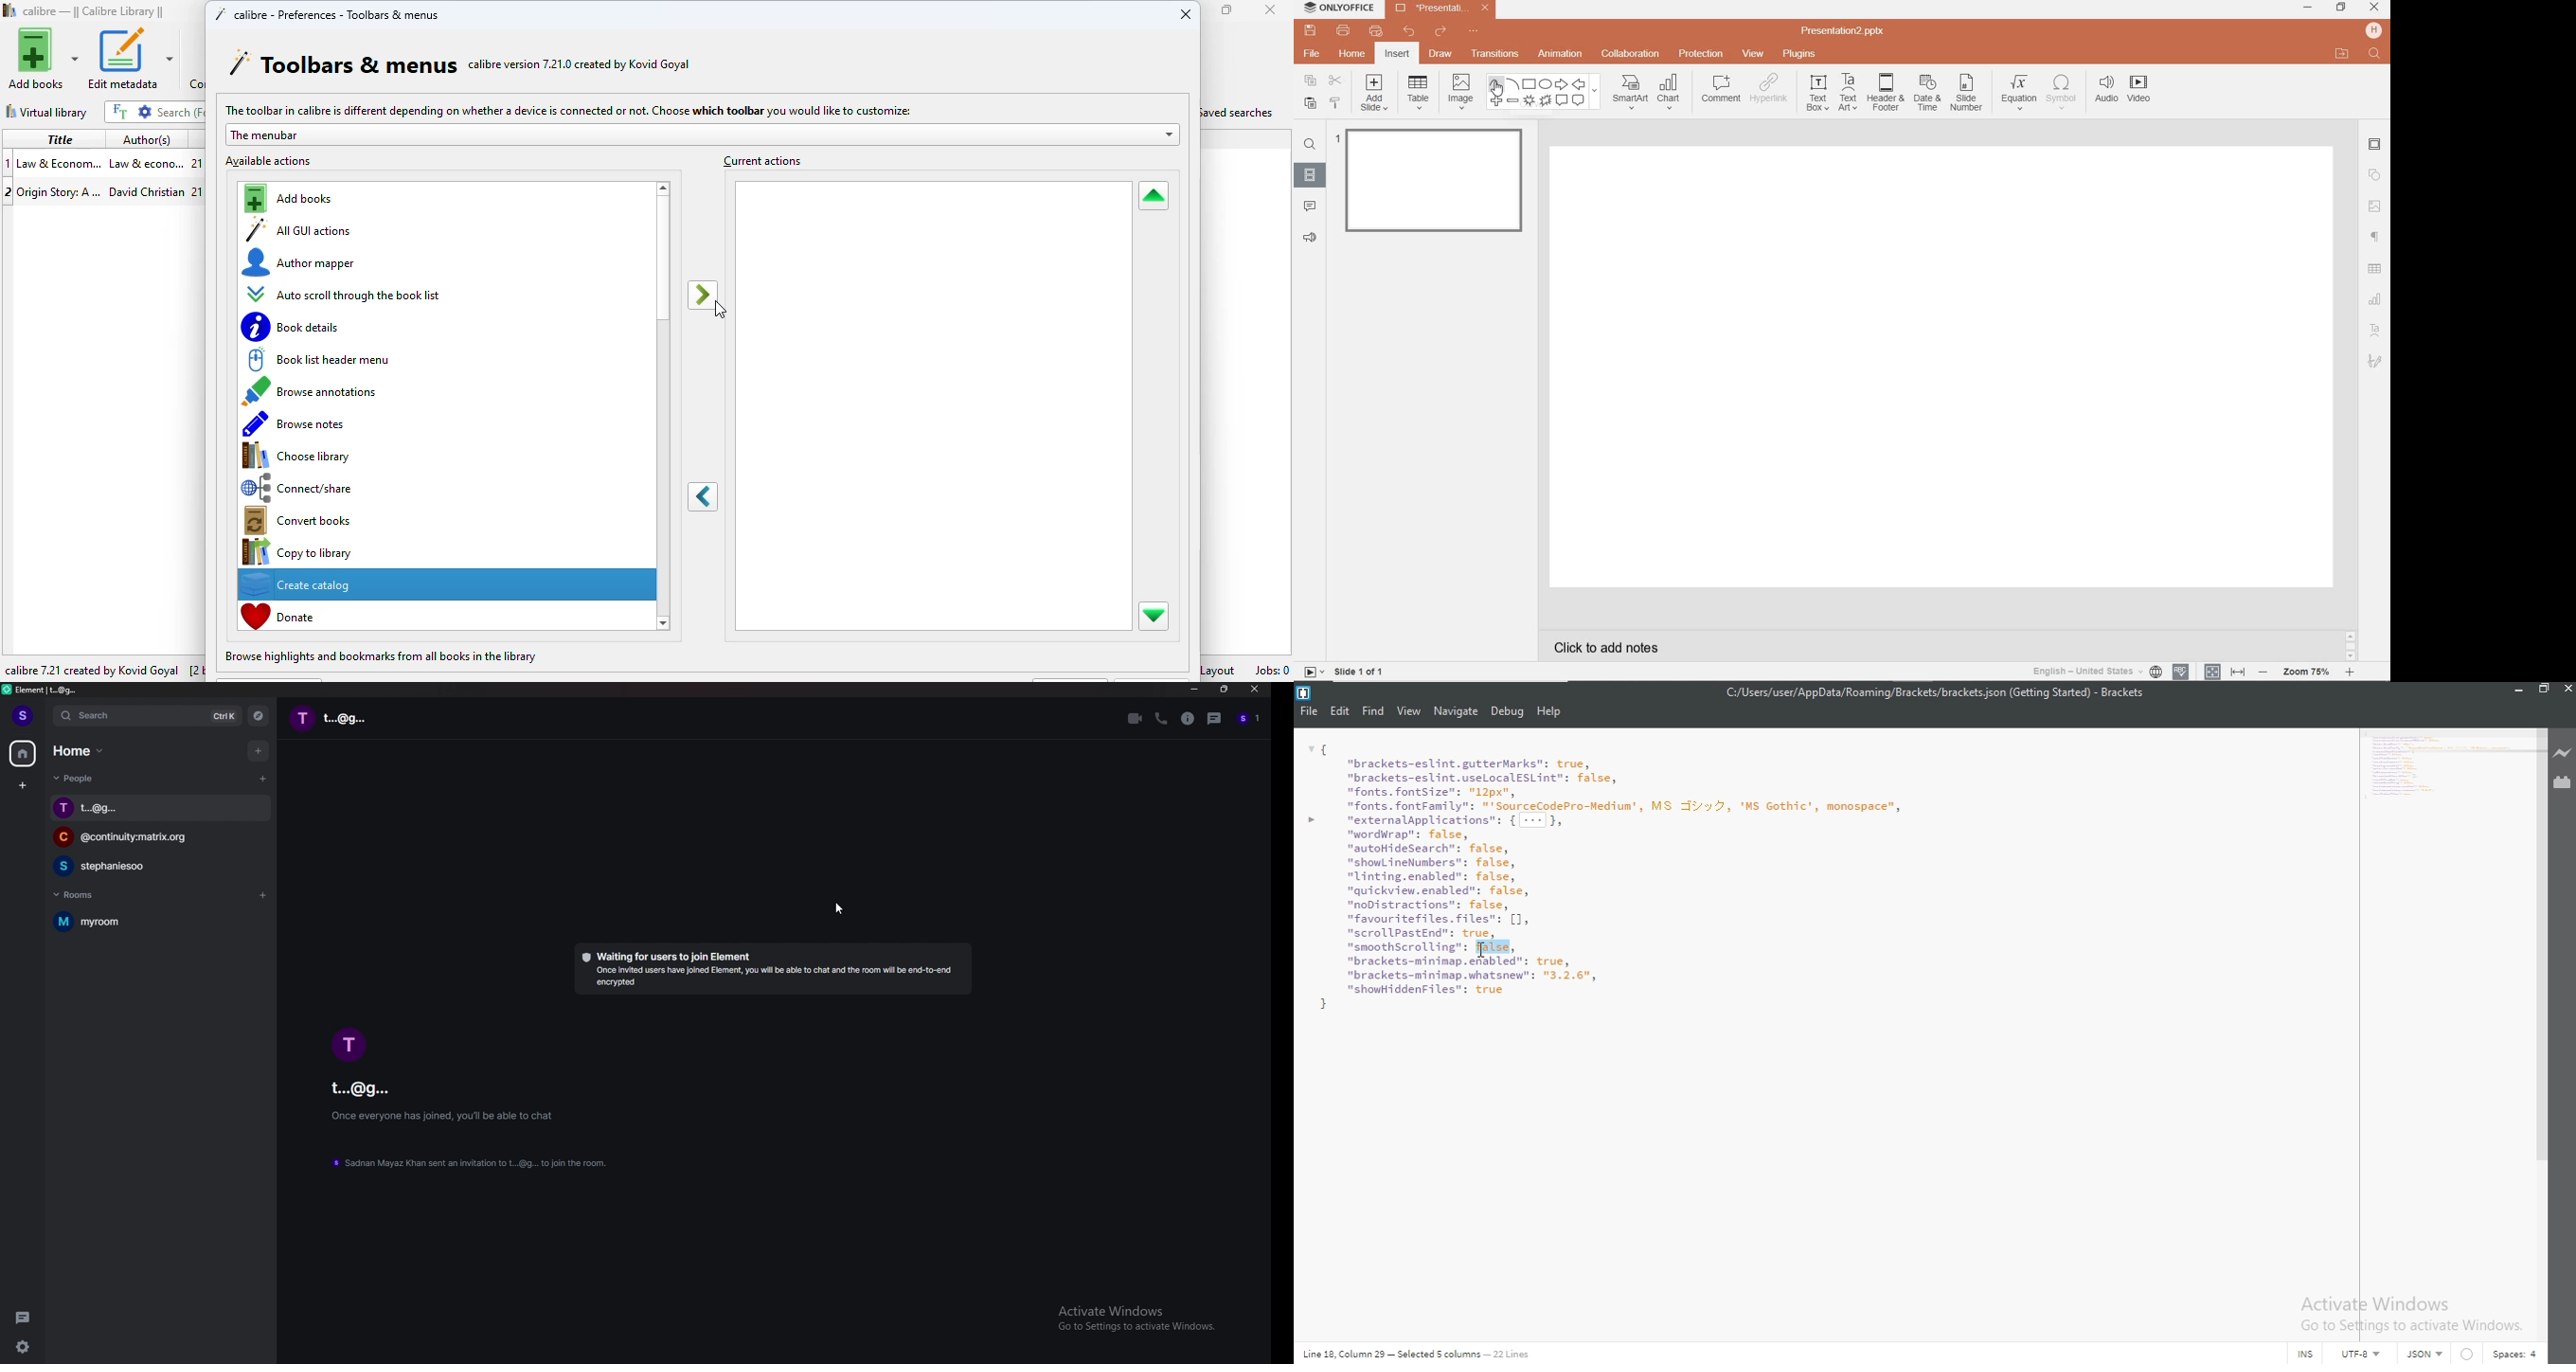 This screenshot has height=1372, width=2576. What do you see at coordinates (345, 295) in the screenshot?
I see `auto scroll through the book list` at bounding box center [345, 295].